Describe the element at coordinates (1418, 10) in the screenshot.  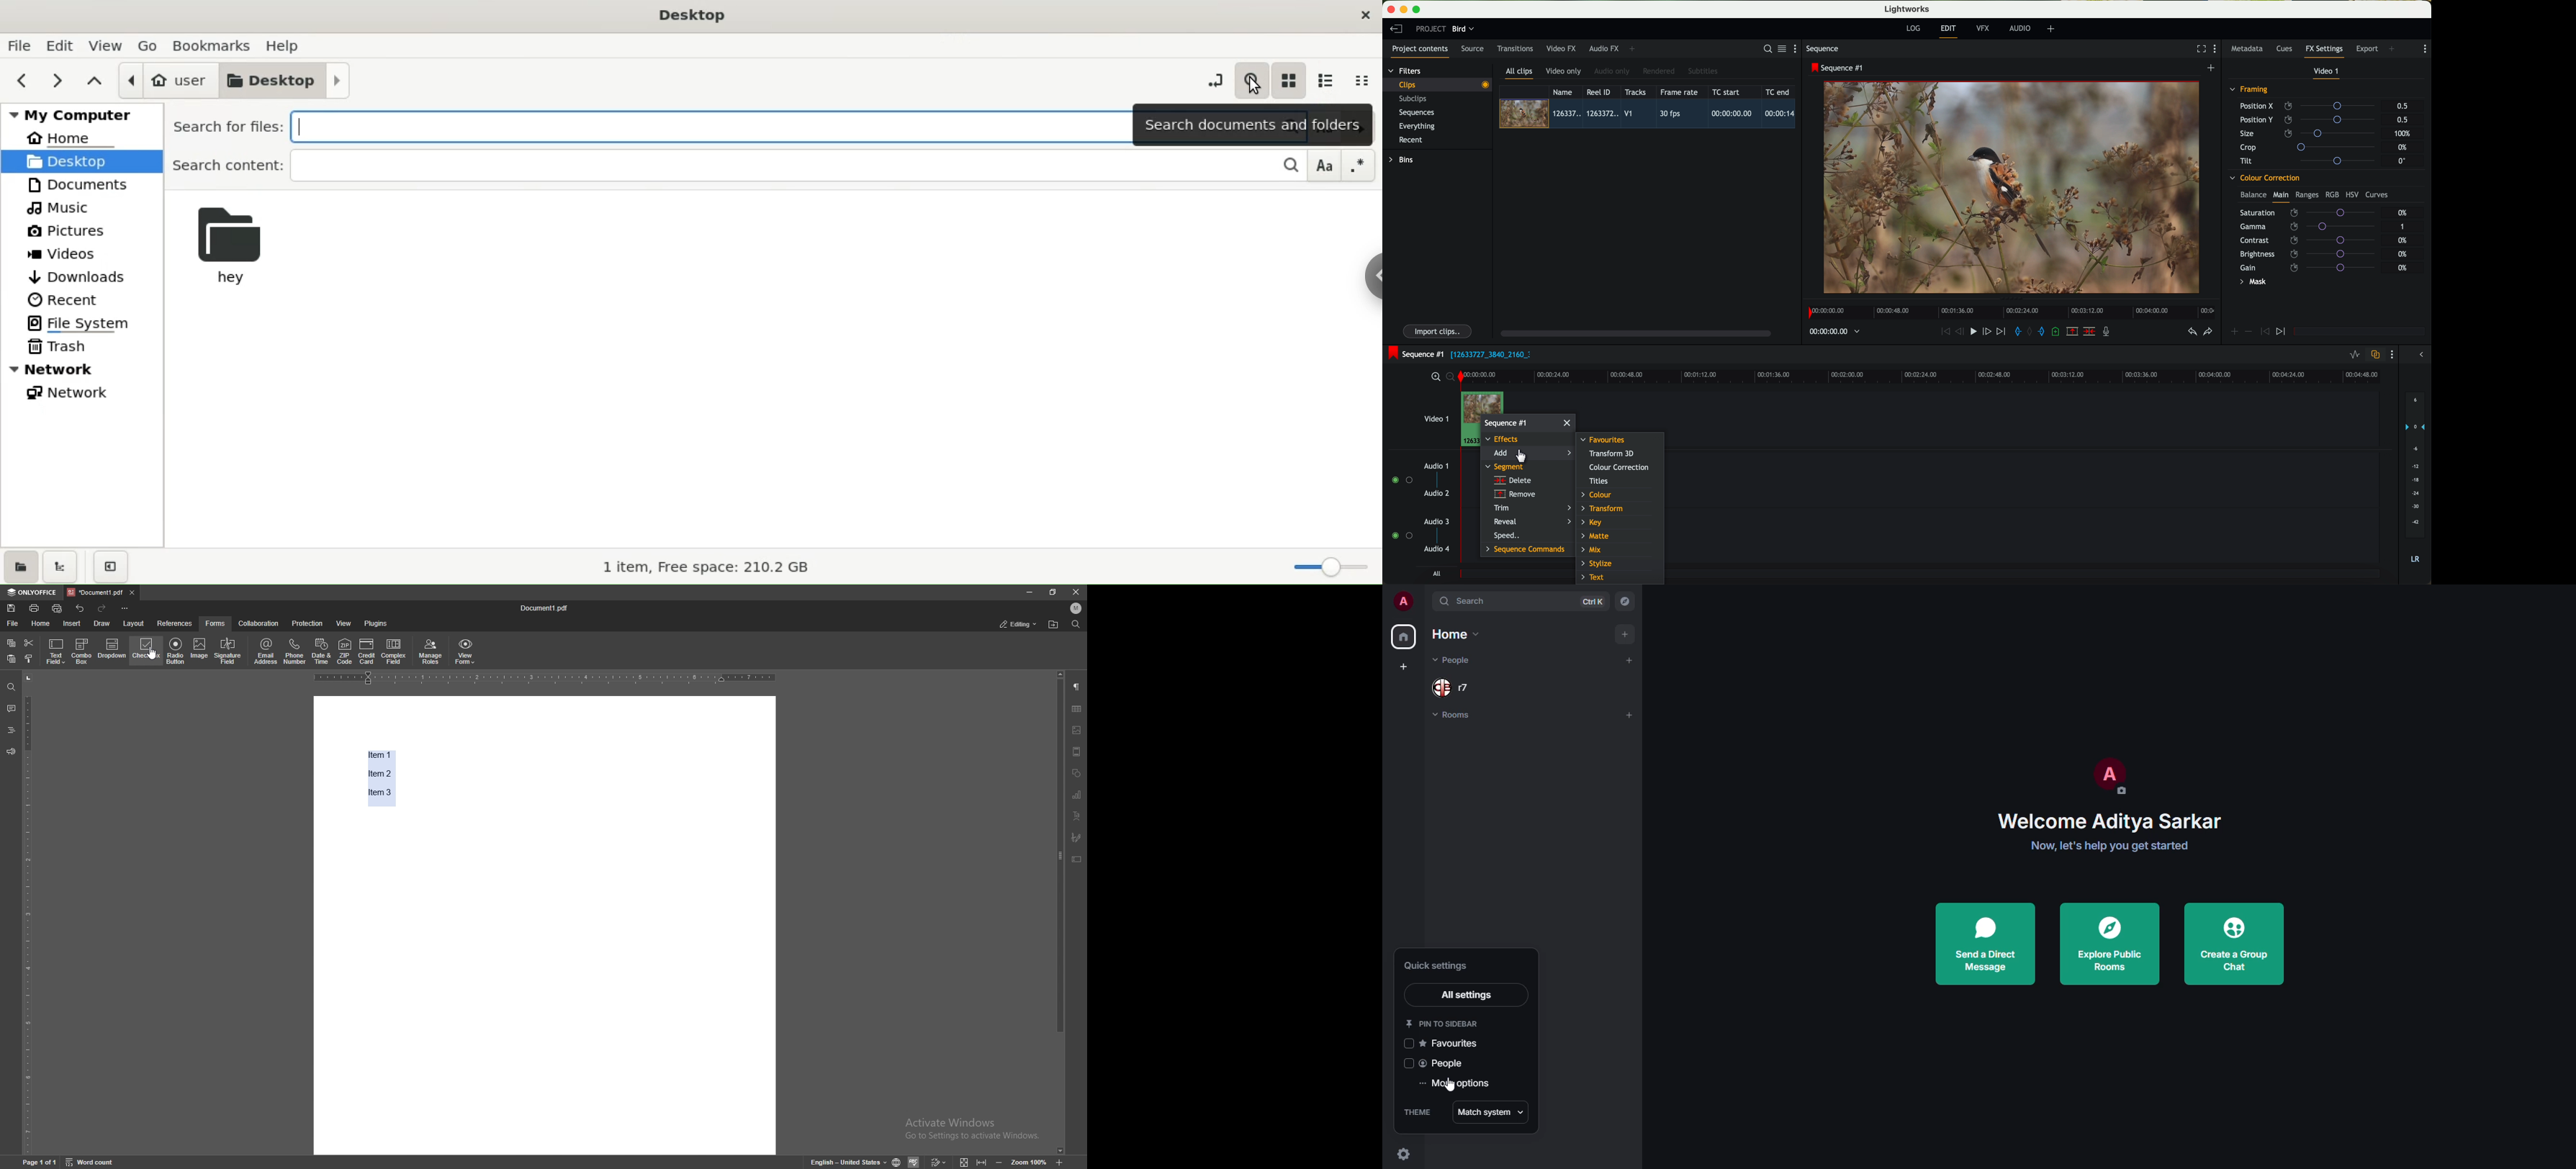
I see `maximize program` at that location.